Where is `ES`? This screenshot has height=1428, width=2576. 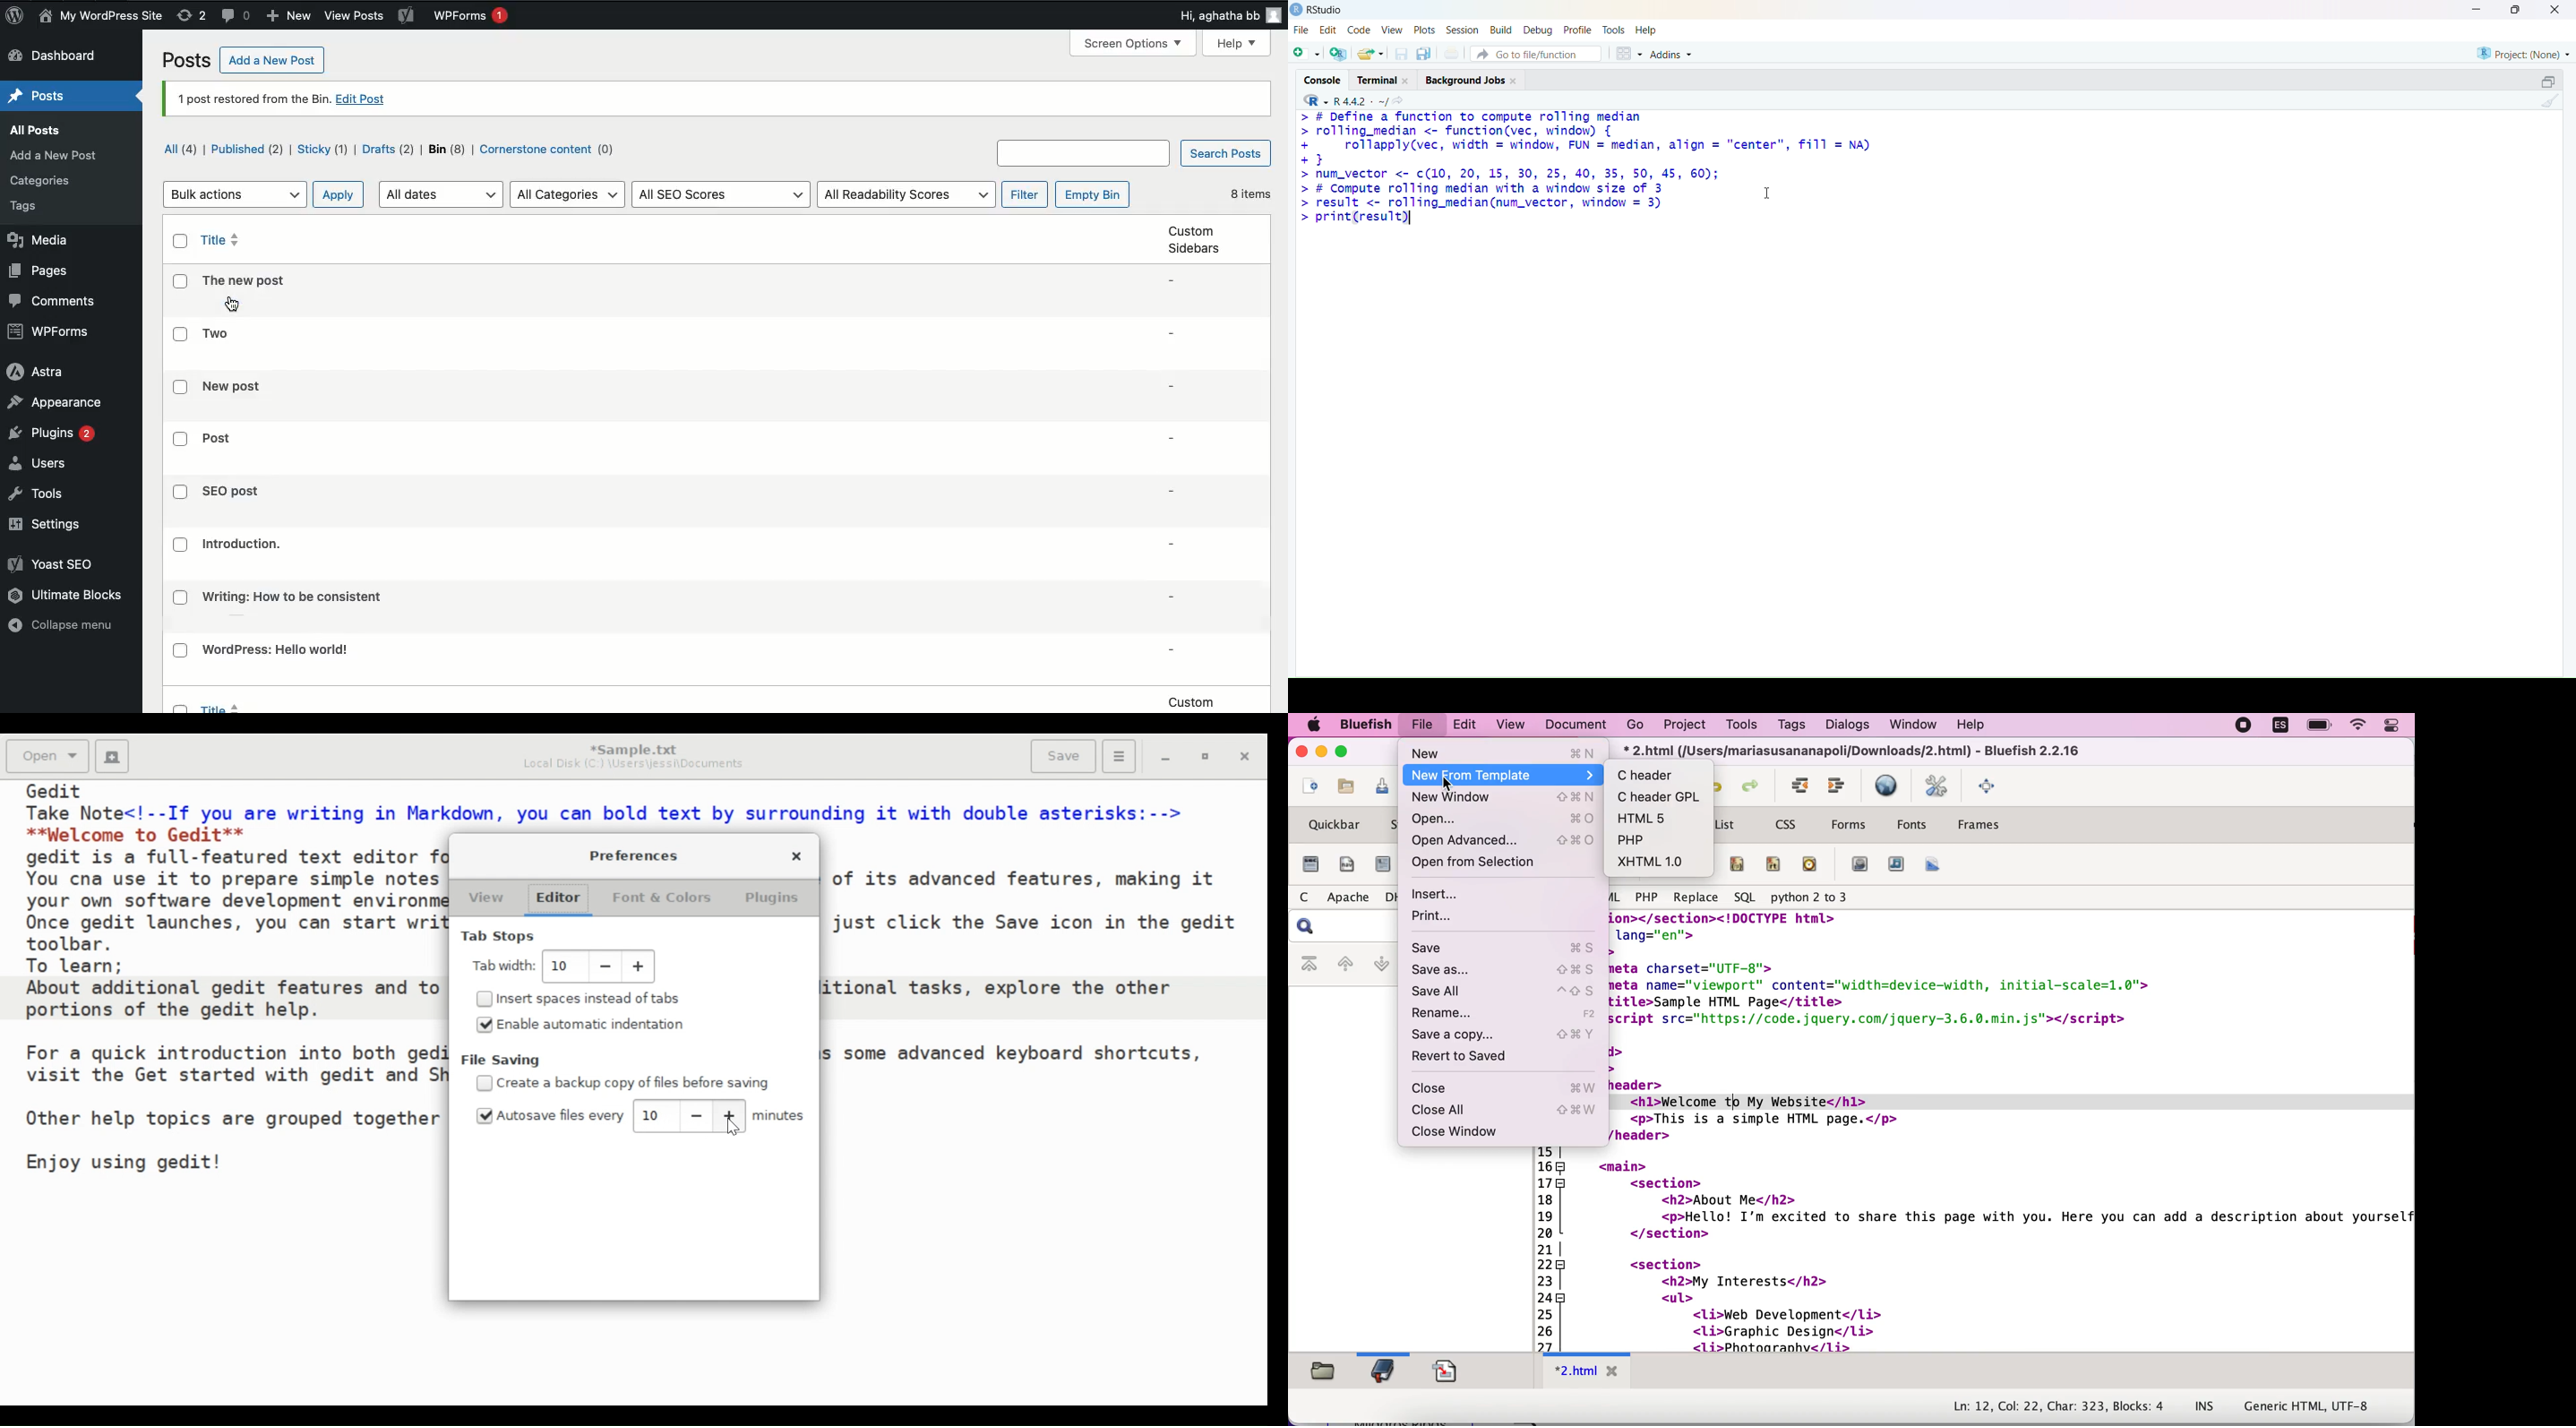
ES is located at coordinates (2278, 727).